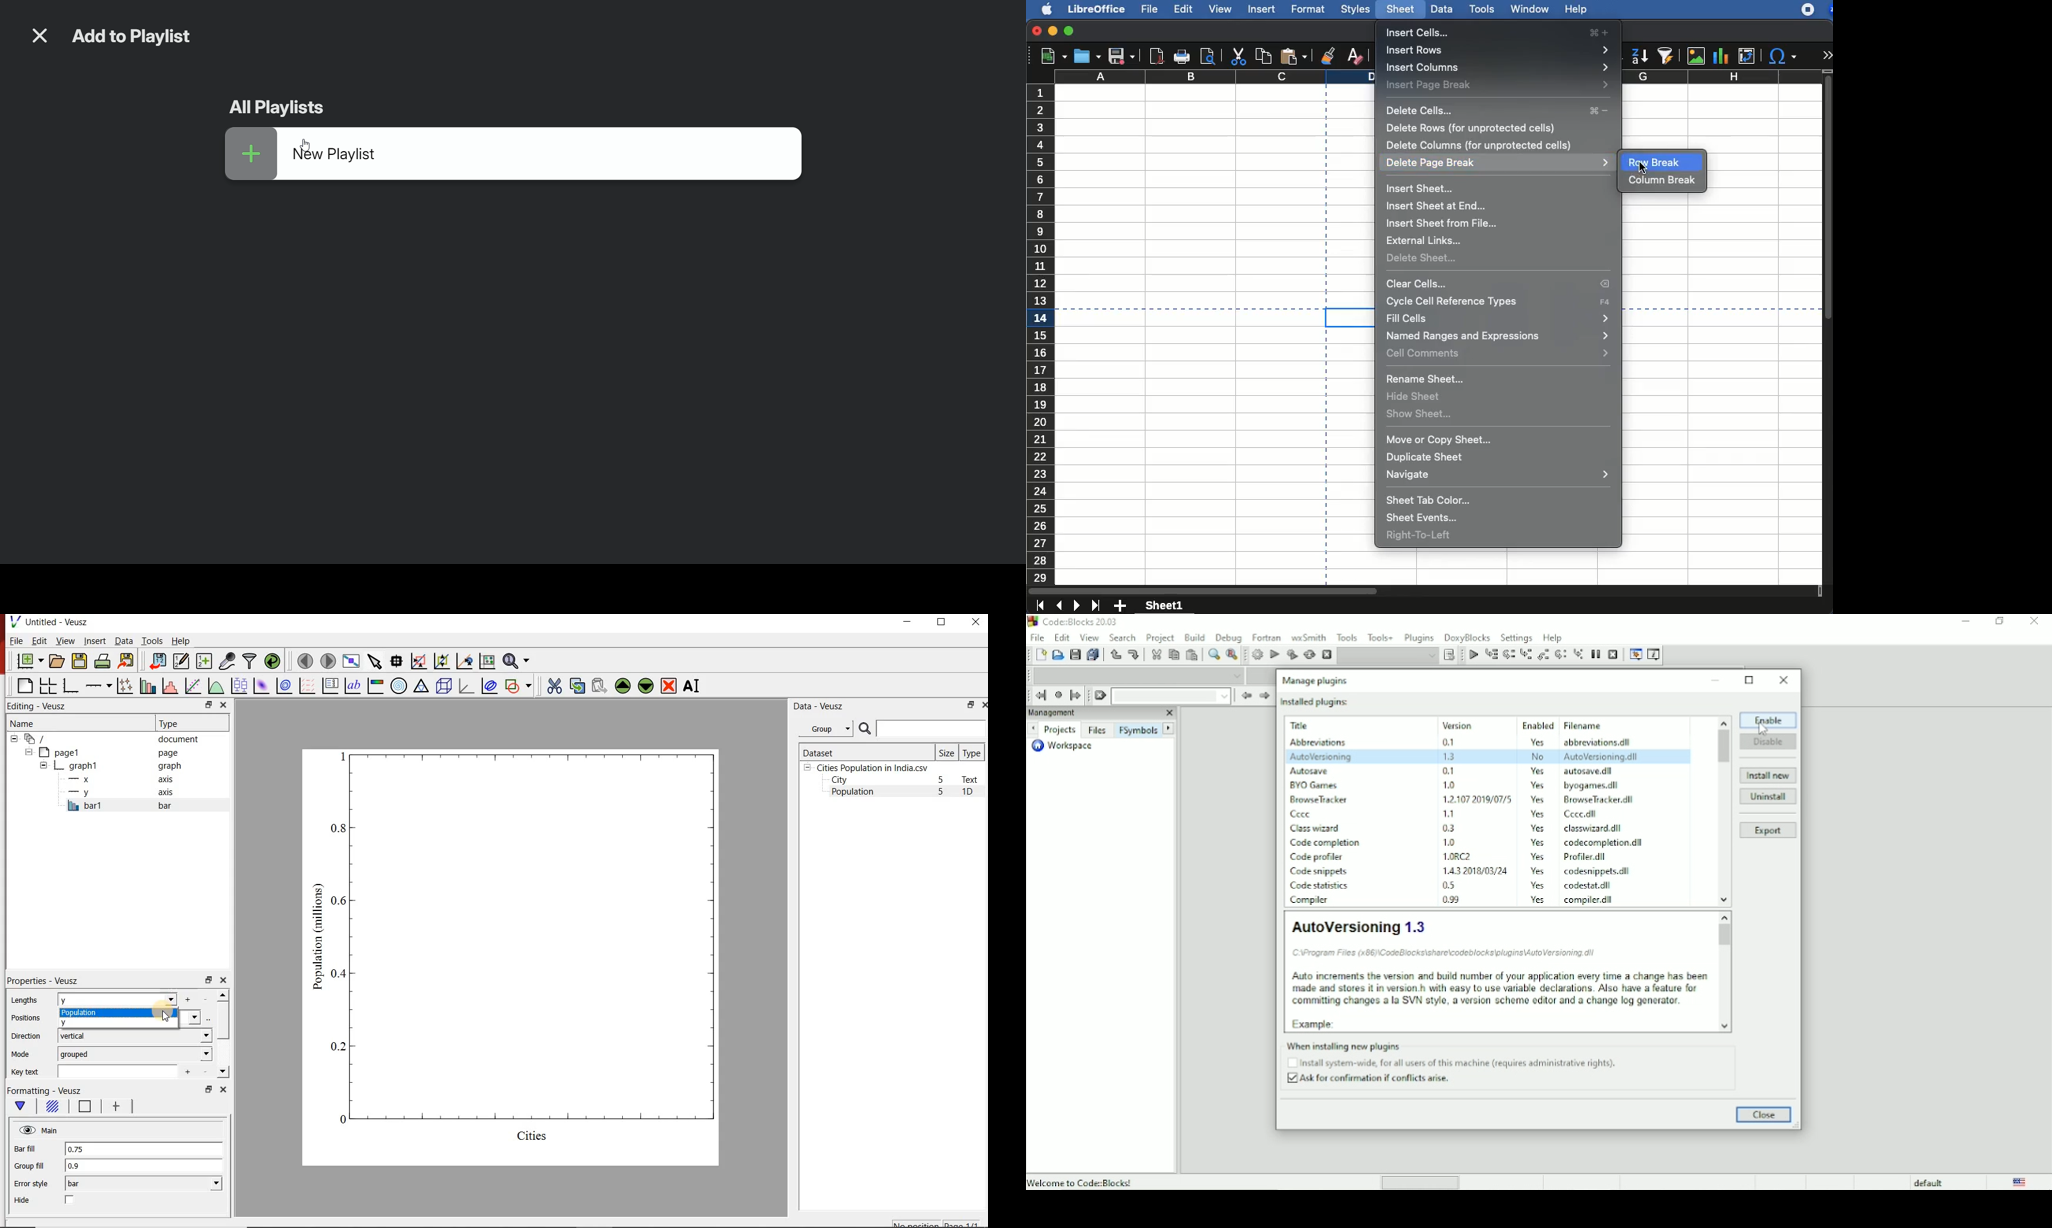 The image size is (2072, 1232). I want to click on fill cells, so click(1500, 319).